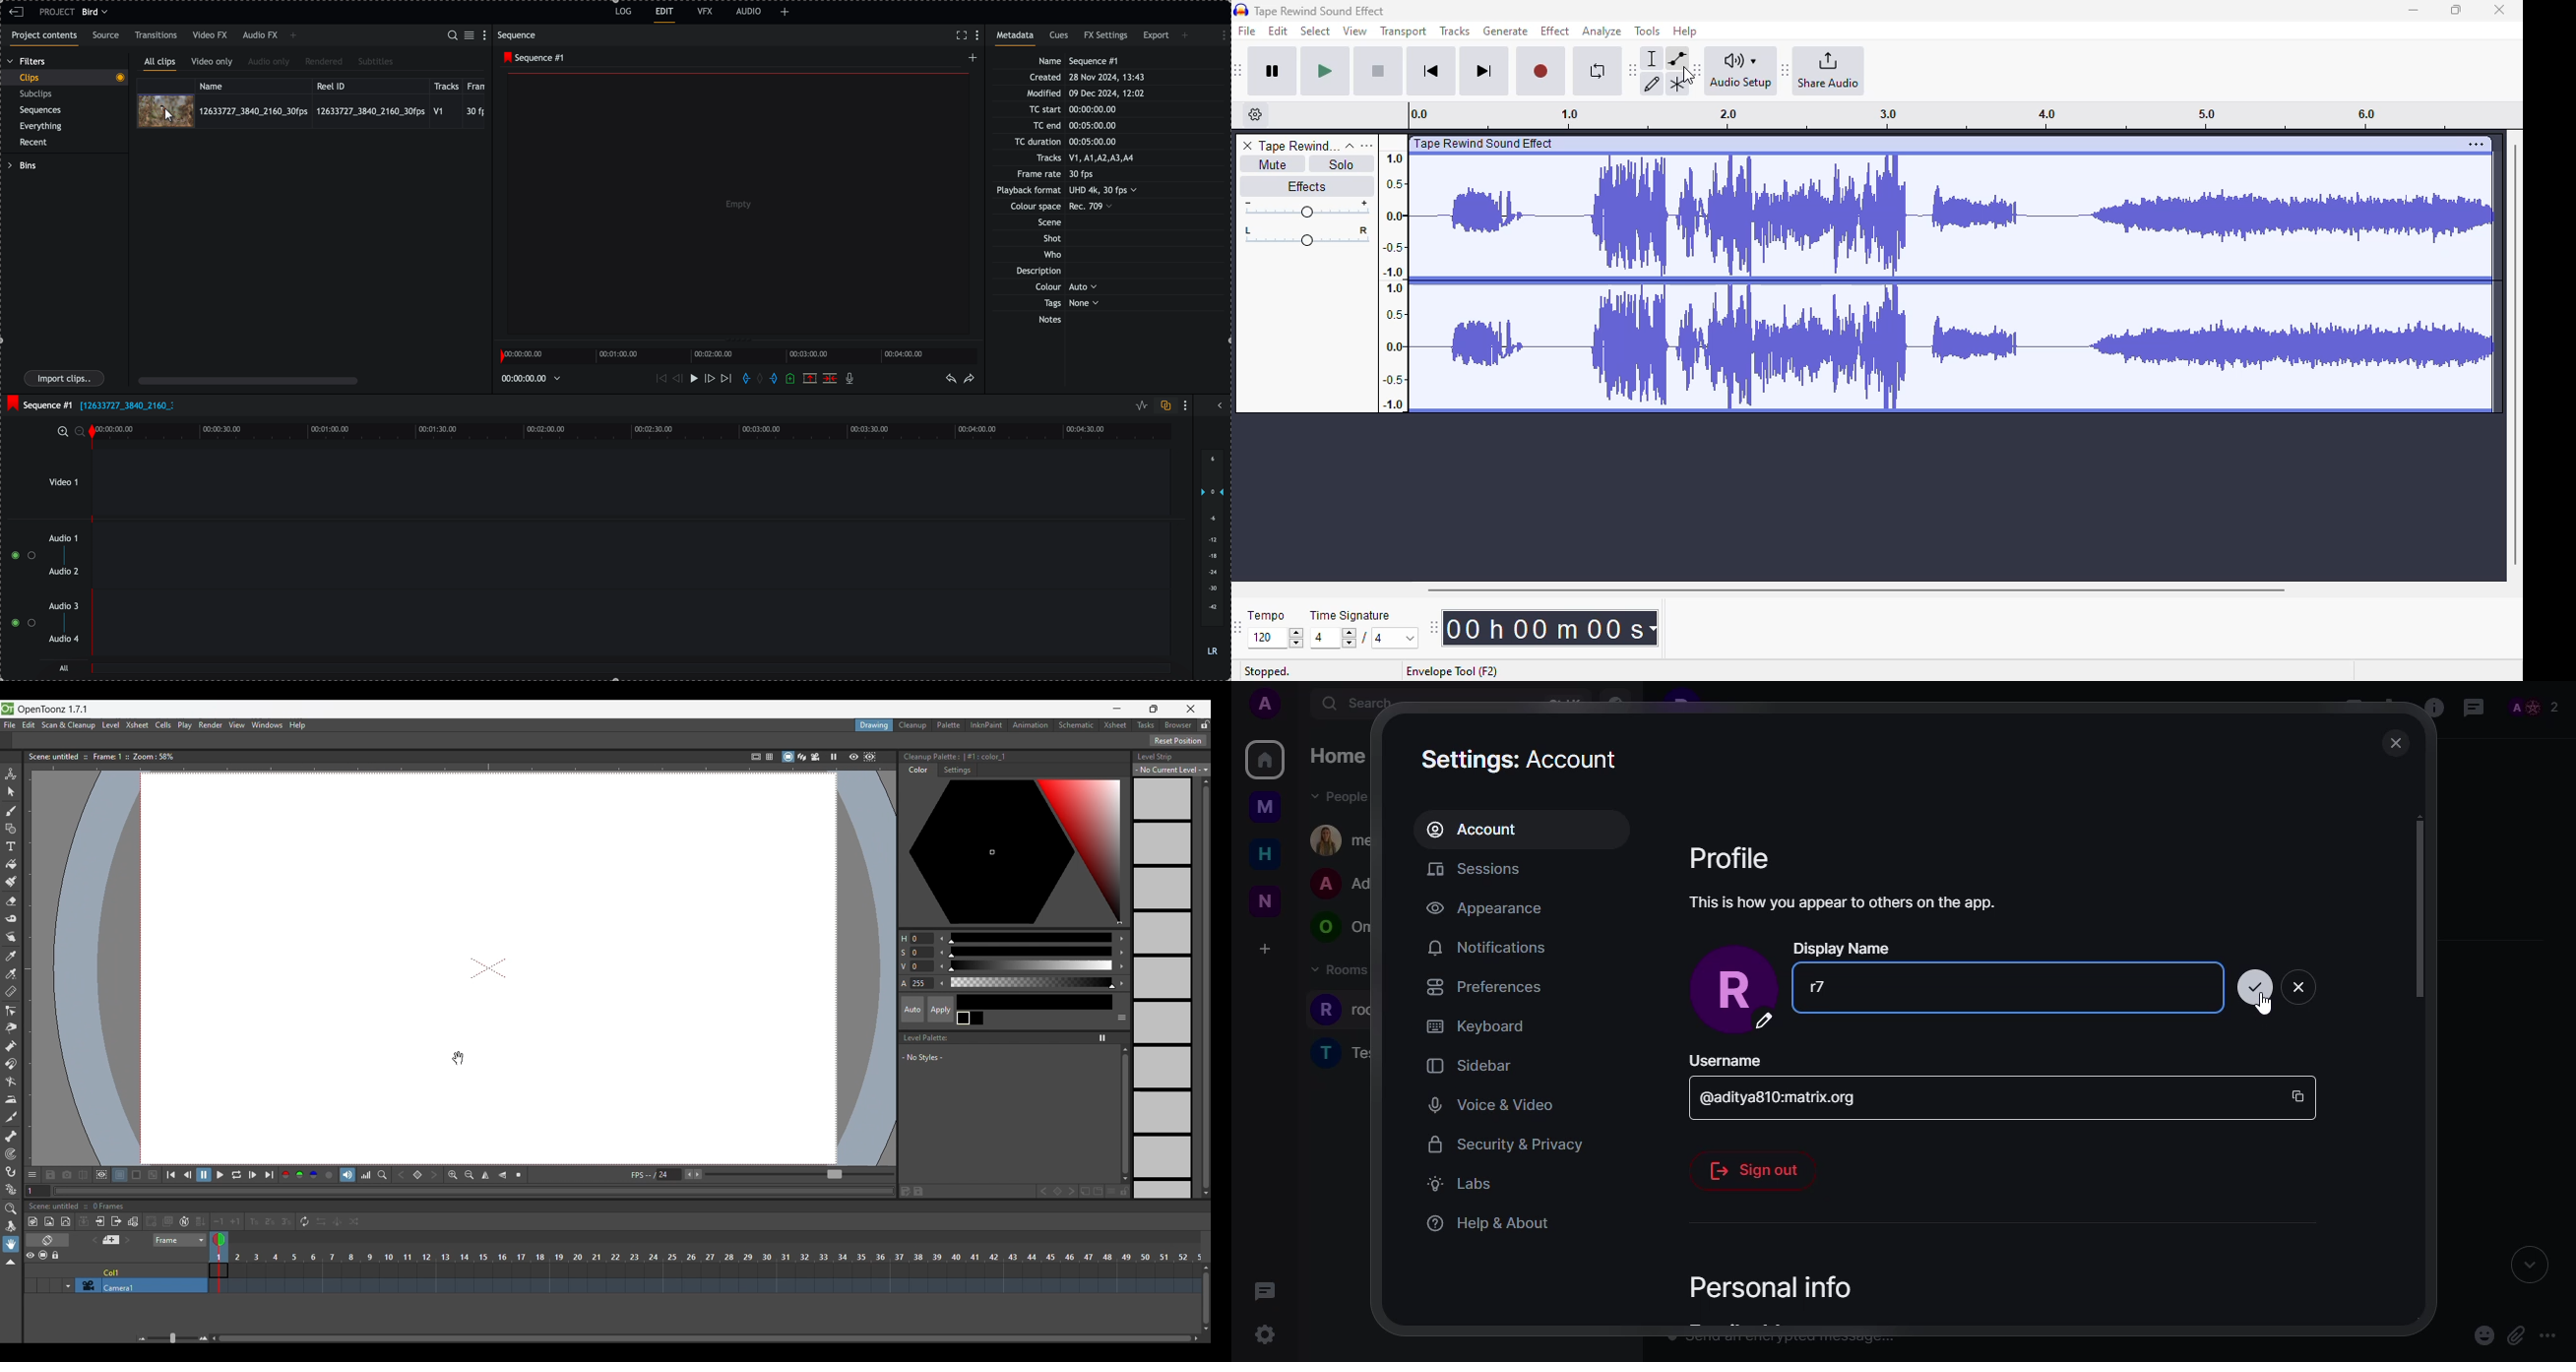 Image resolution: width=2576 pixels, height=1372 pixels. Describe the element at coordinates (1299, 147) in the screenshot. I see `track name` at that location.